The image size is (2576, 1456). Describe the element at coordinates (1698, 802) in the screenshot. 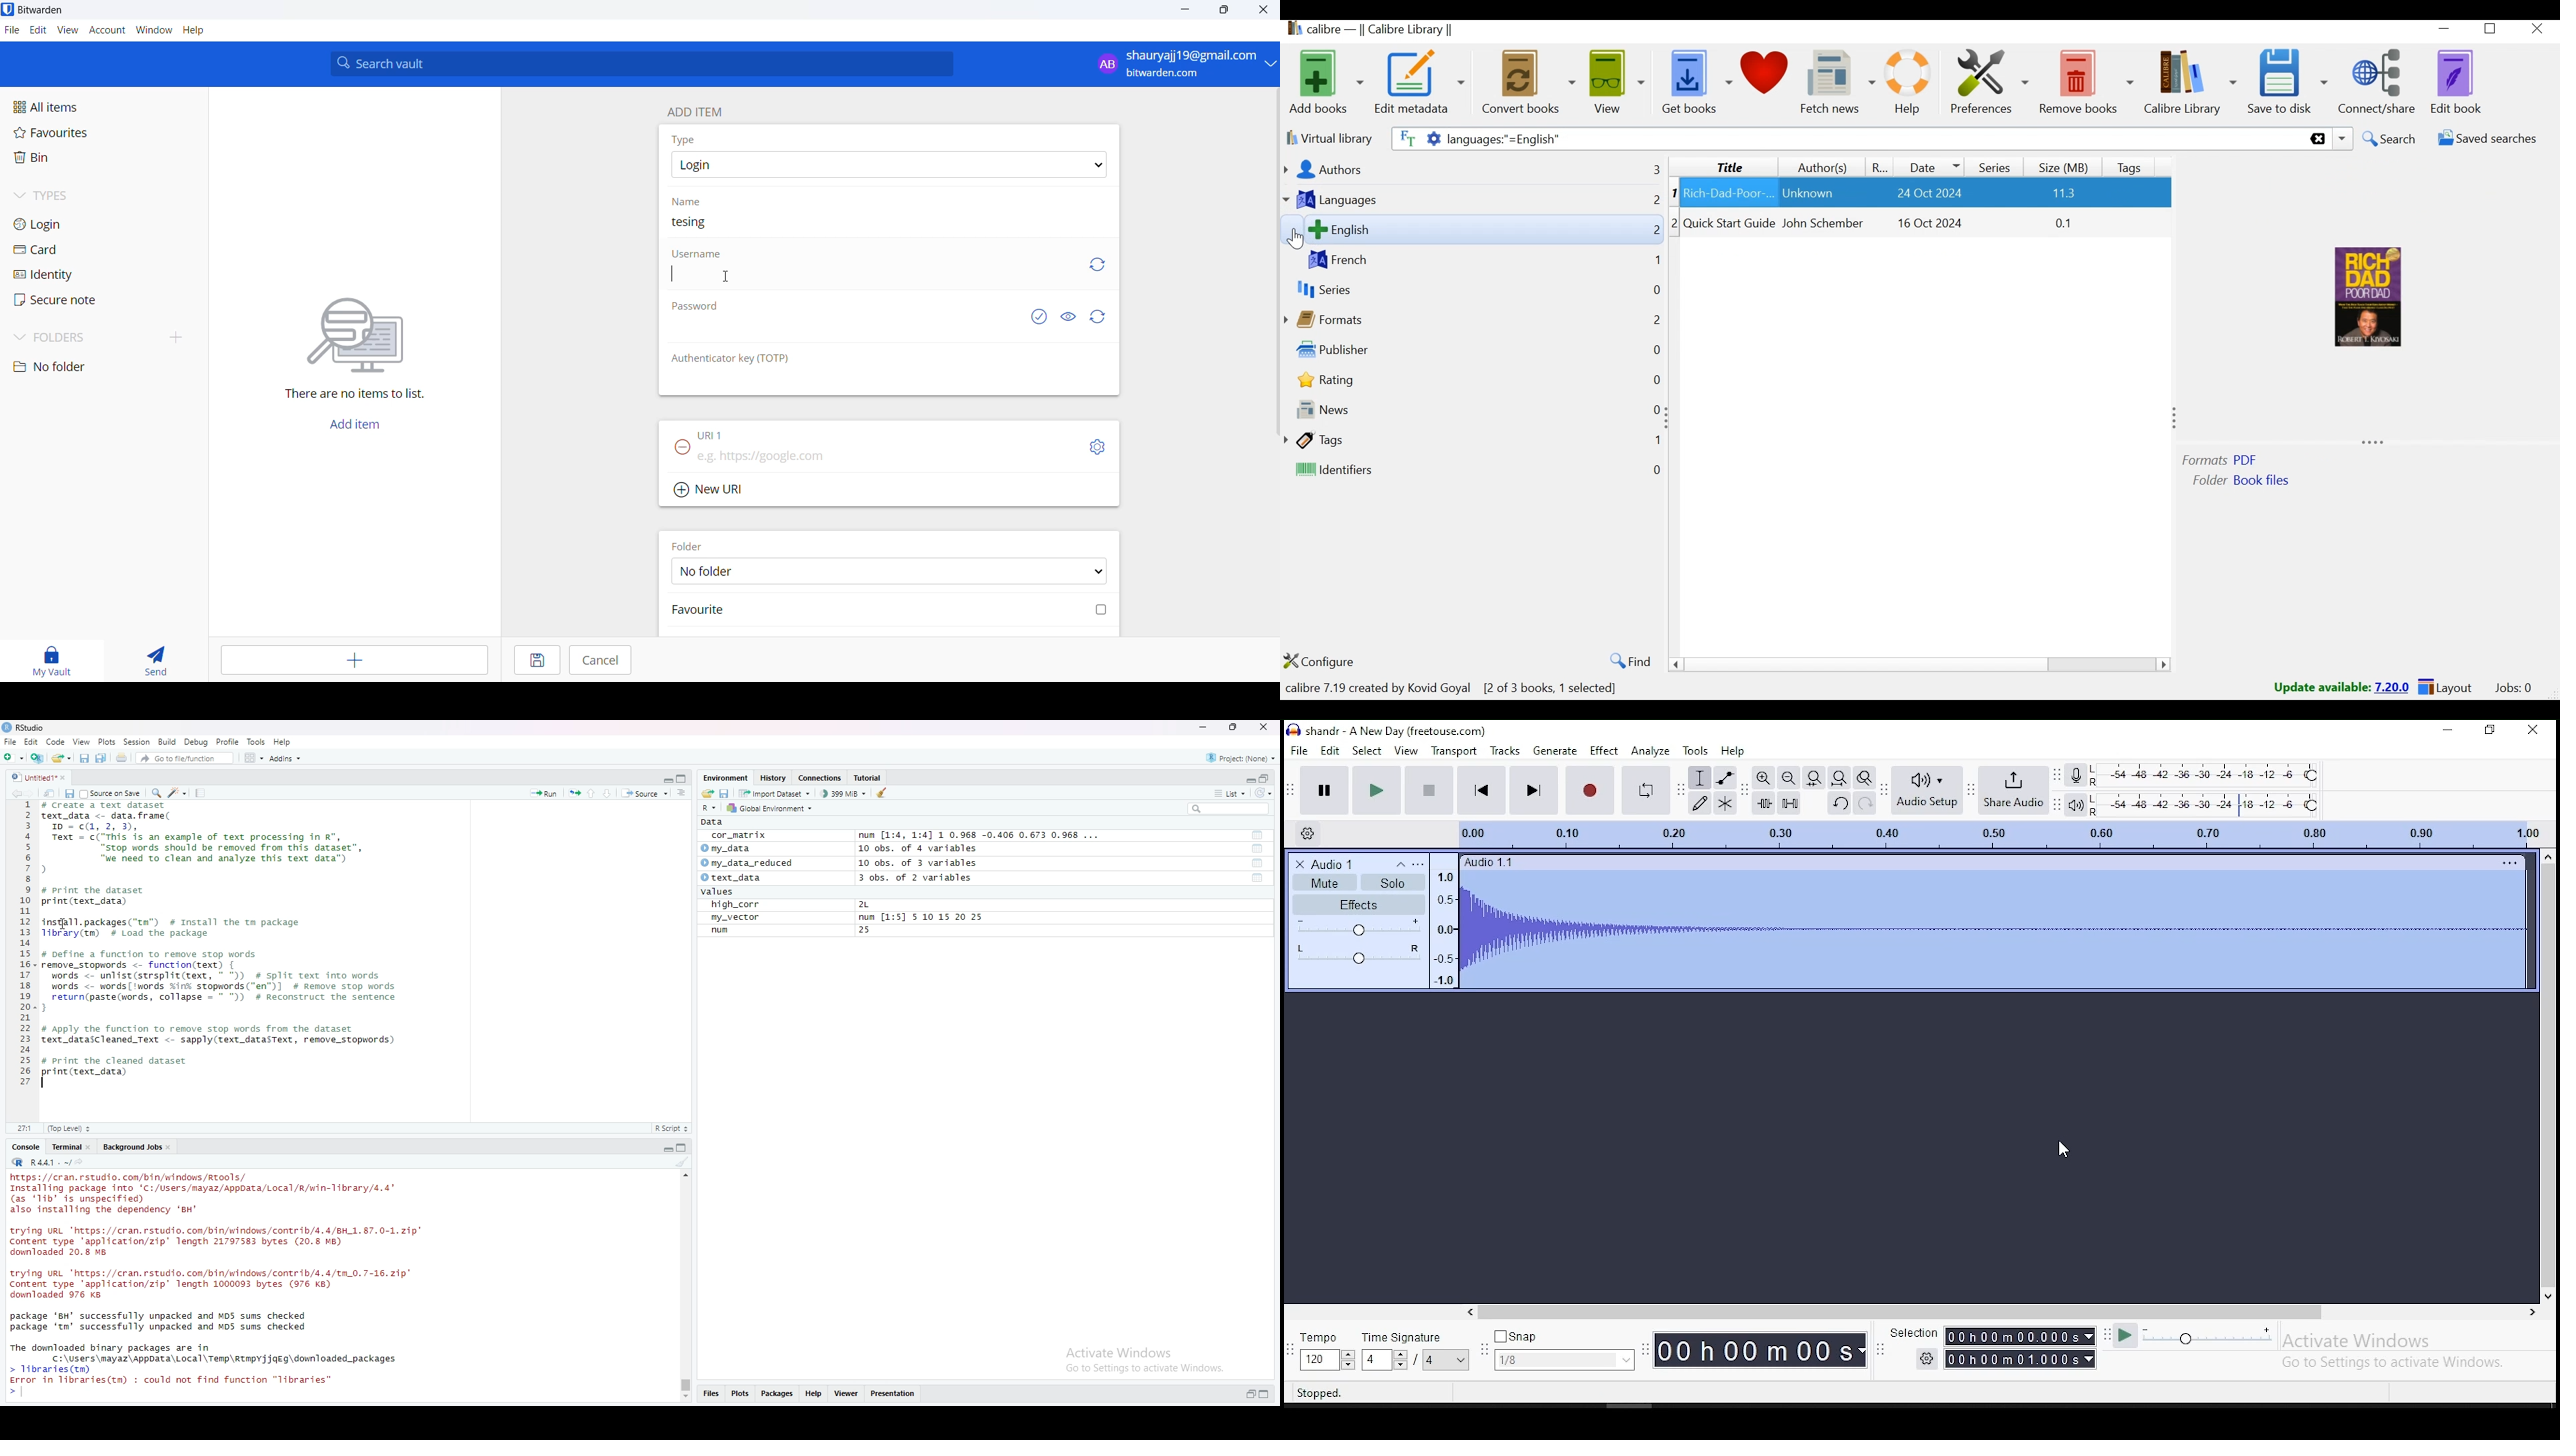

I see `draw tool` at that location.